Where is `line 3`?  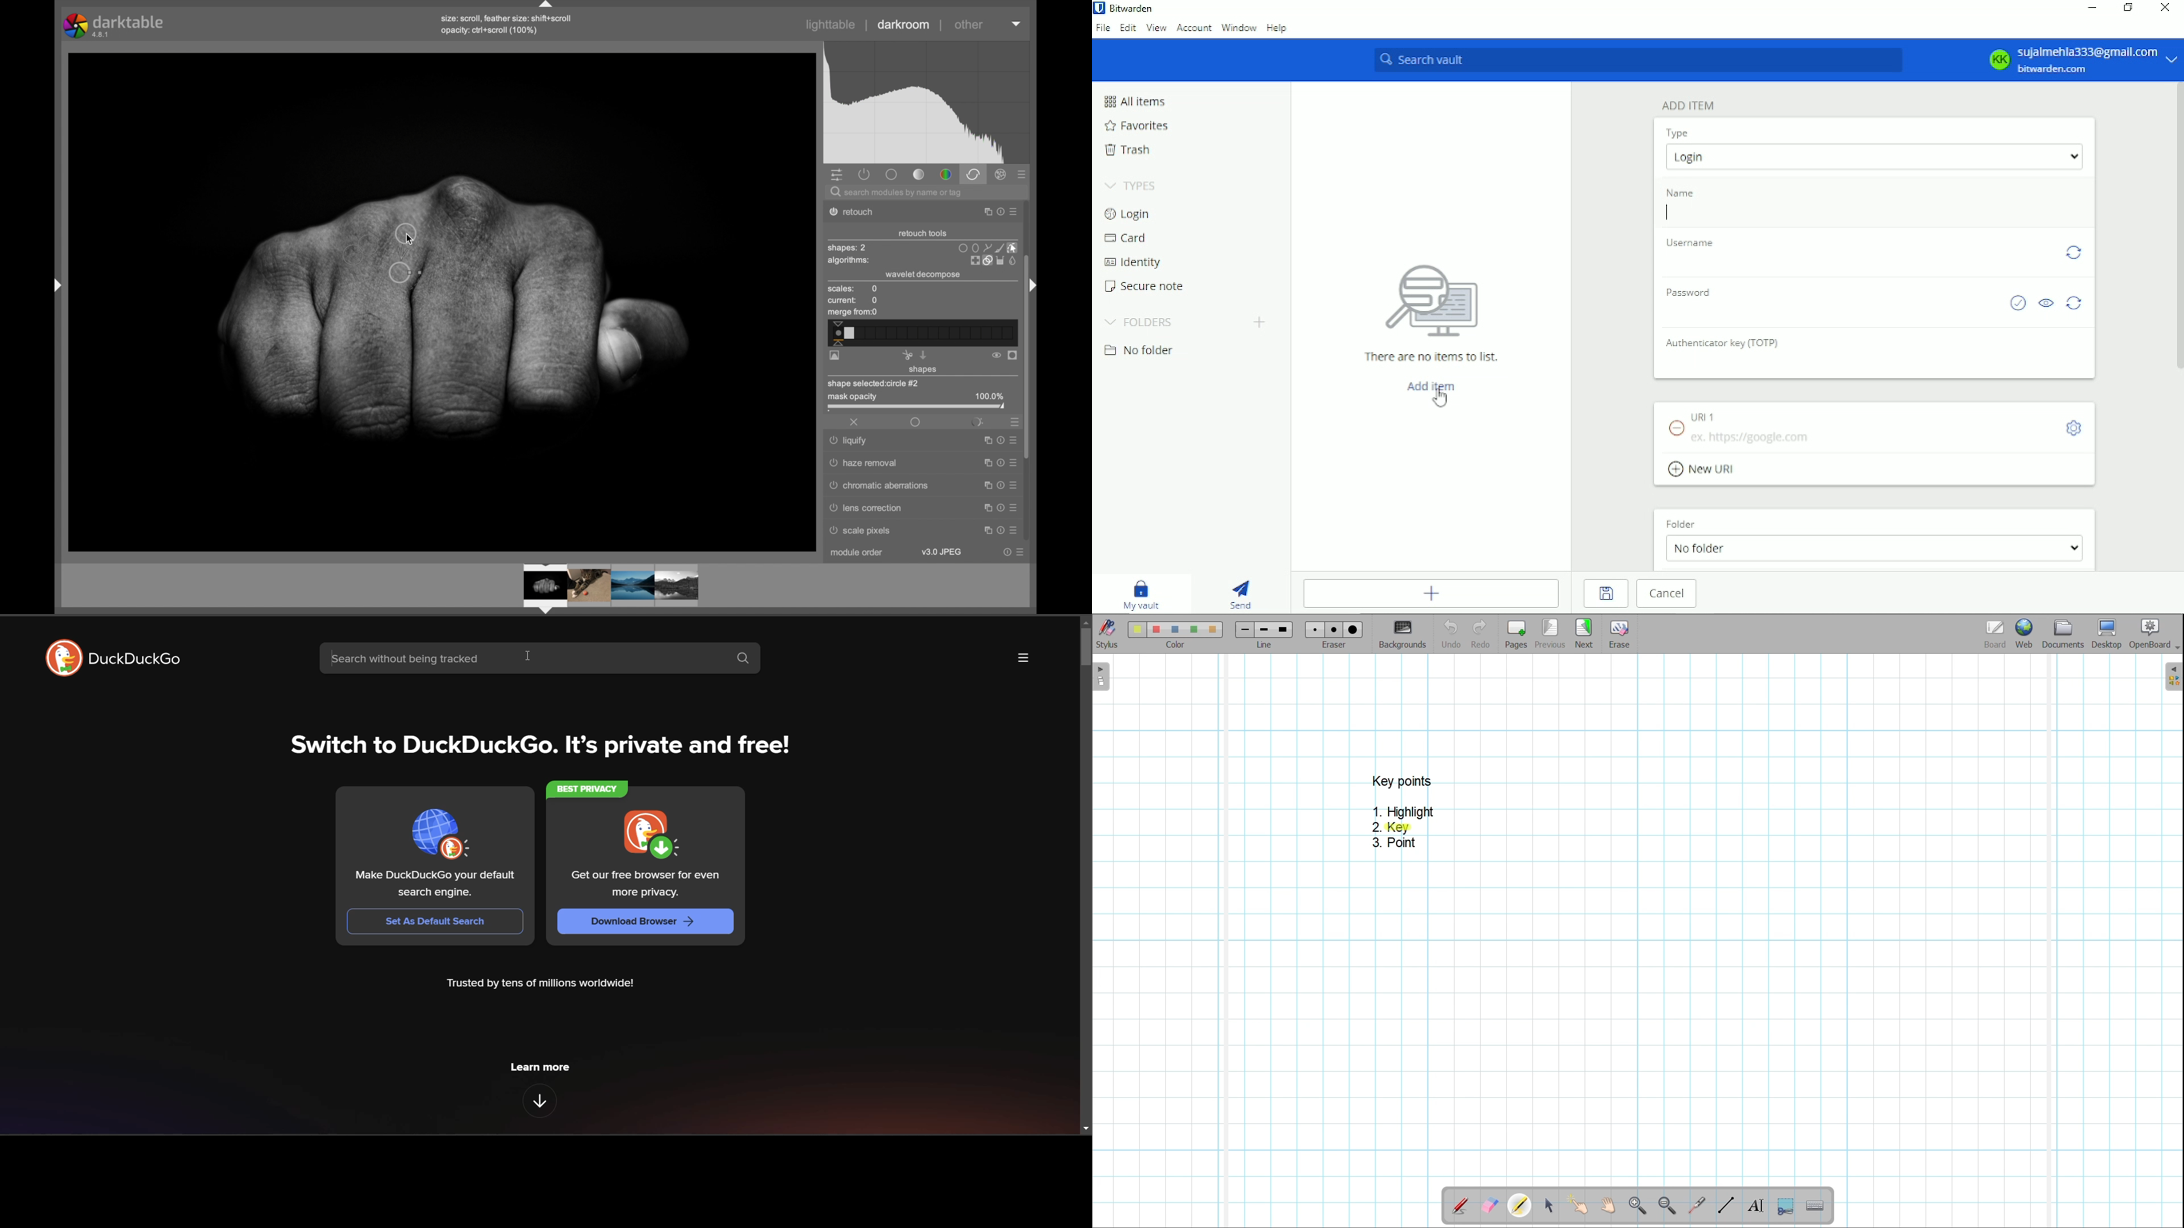 line 3 is located at coordinates (1282, 629).